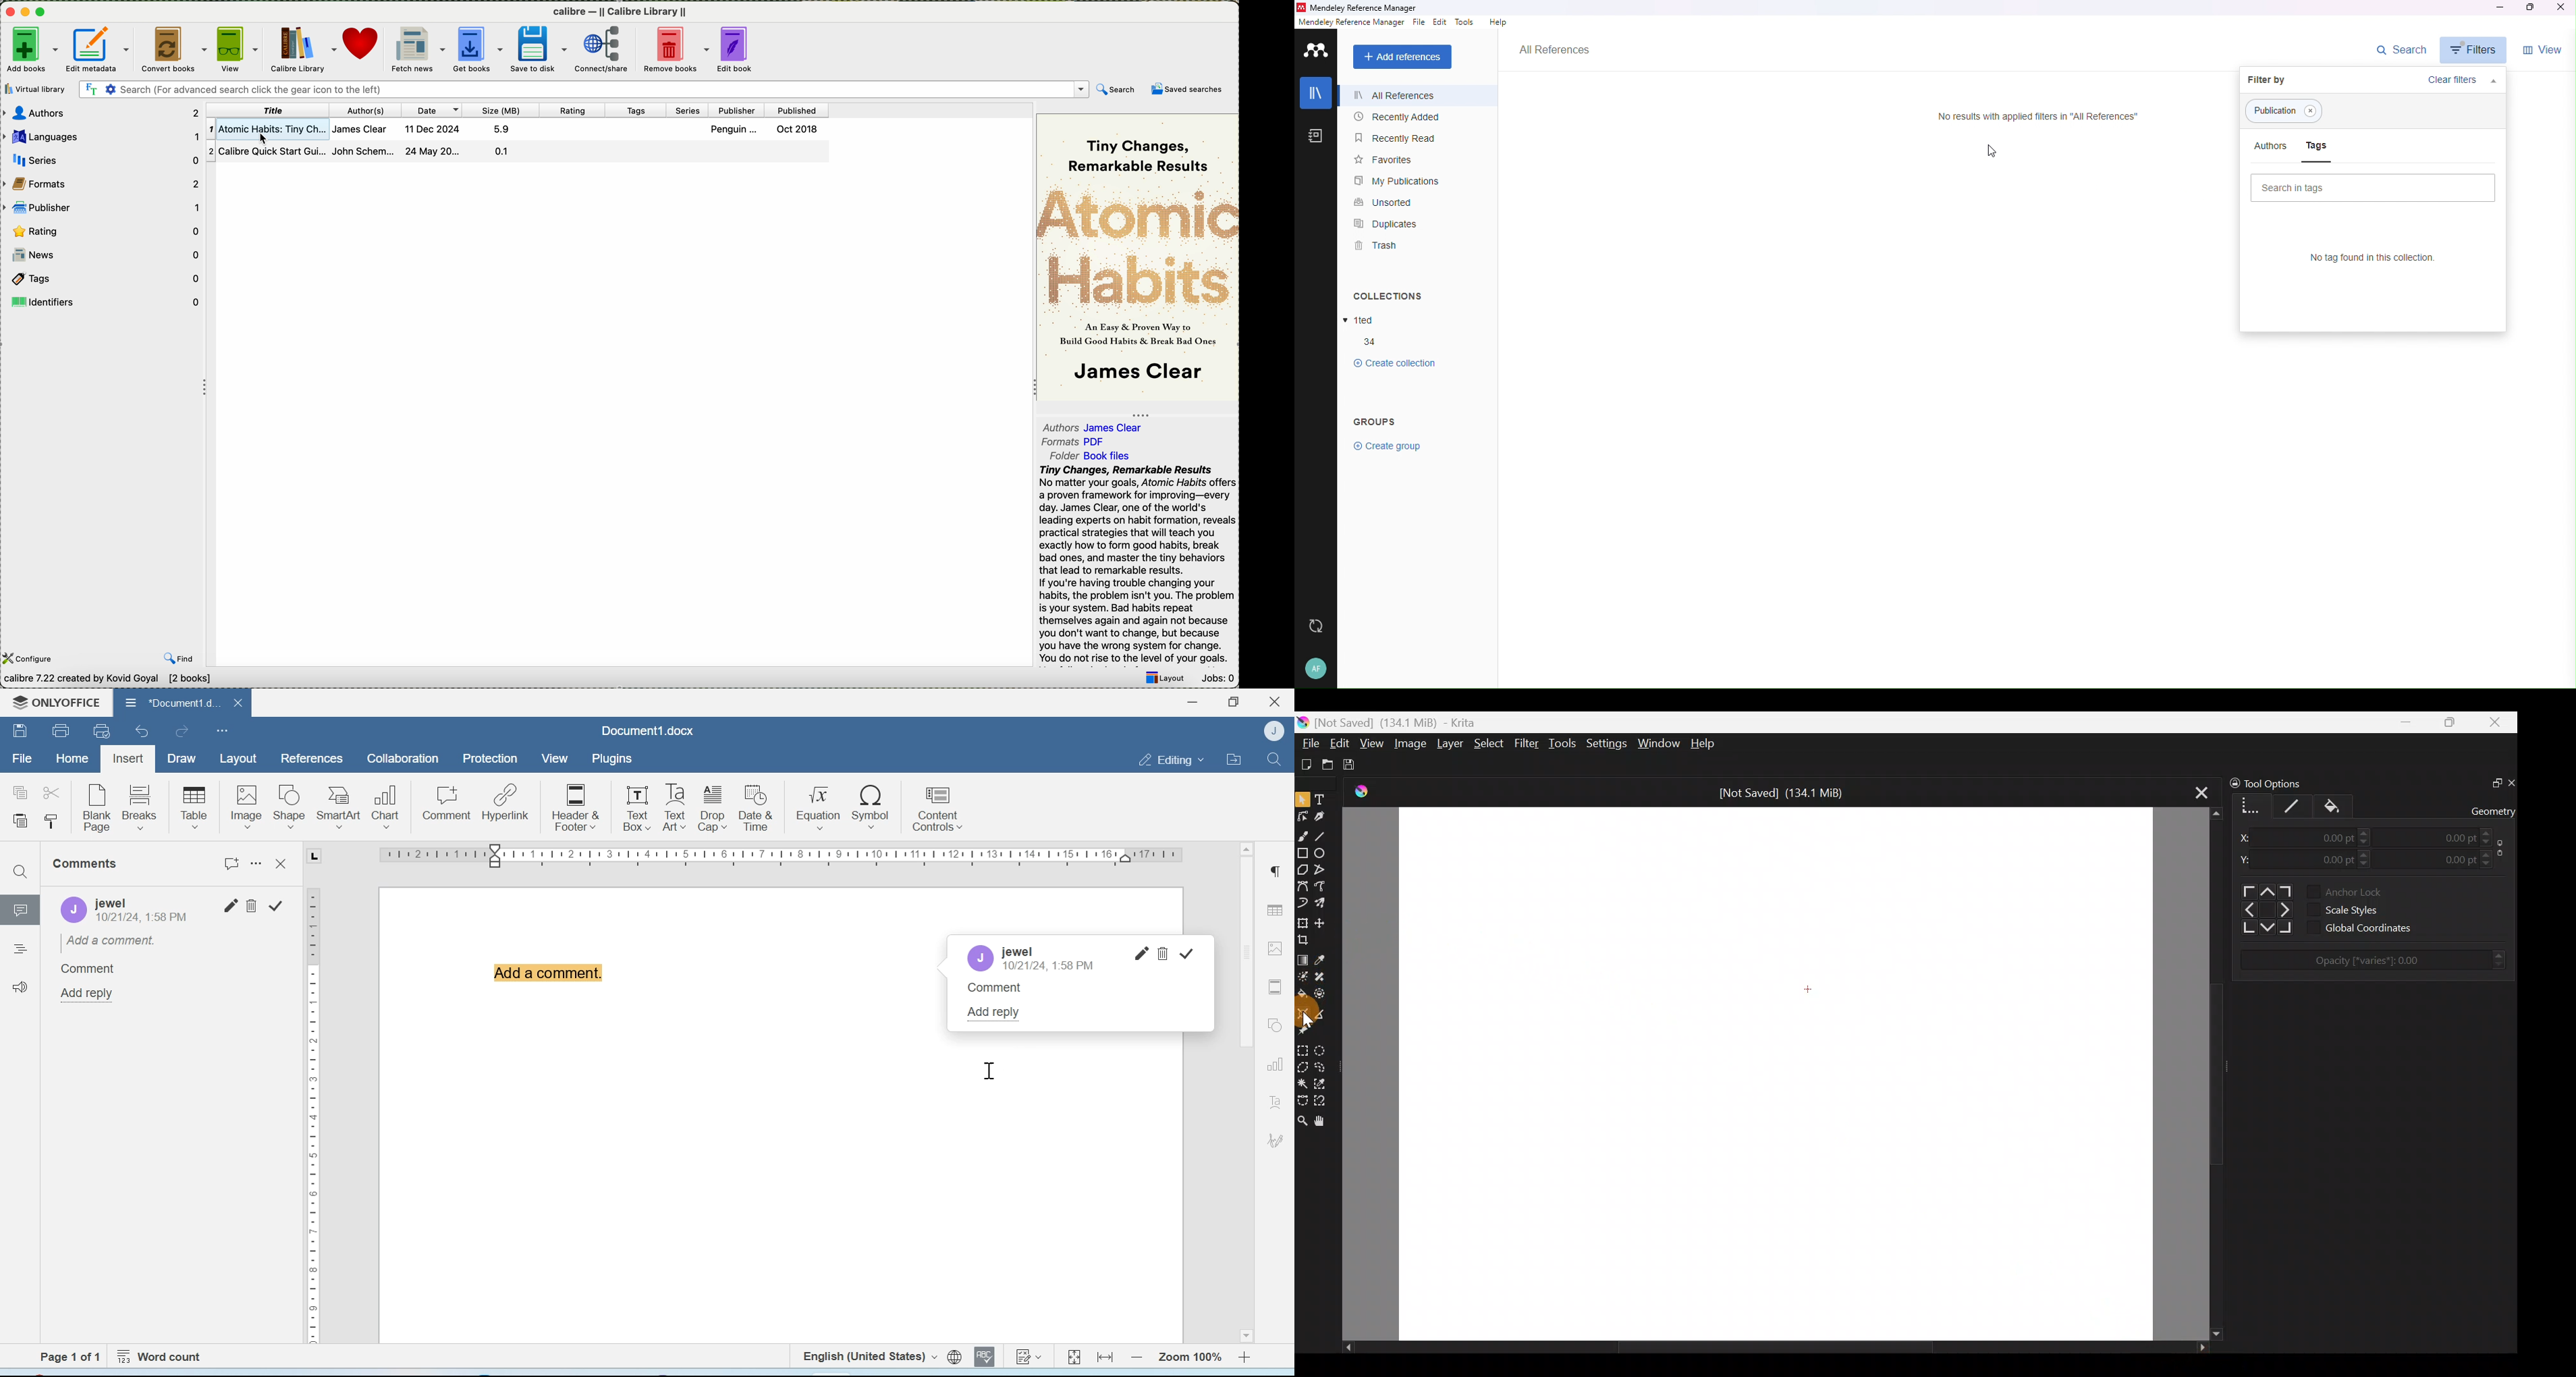 This screenshot has height=1400, width=2576. What do you see at coordinates (2312, 112) in the screenshot?
I see `Tags` at bounding box center [2312, 112].